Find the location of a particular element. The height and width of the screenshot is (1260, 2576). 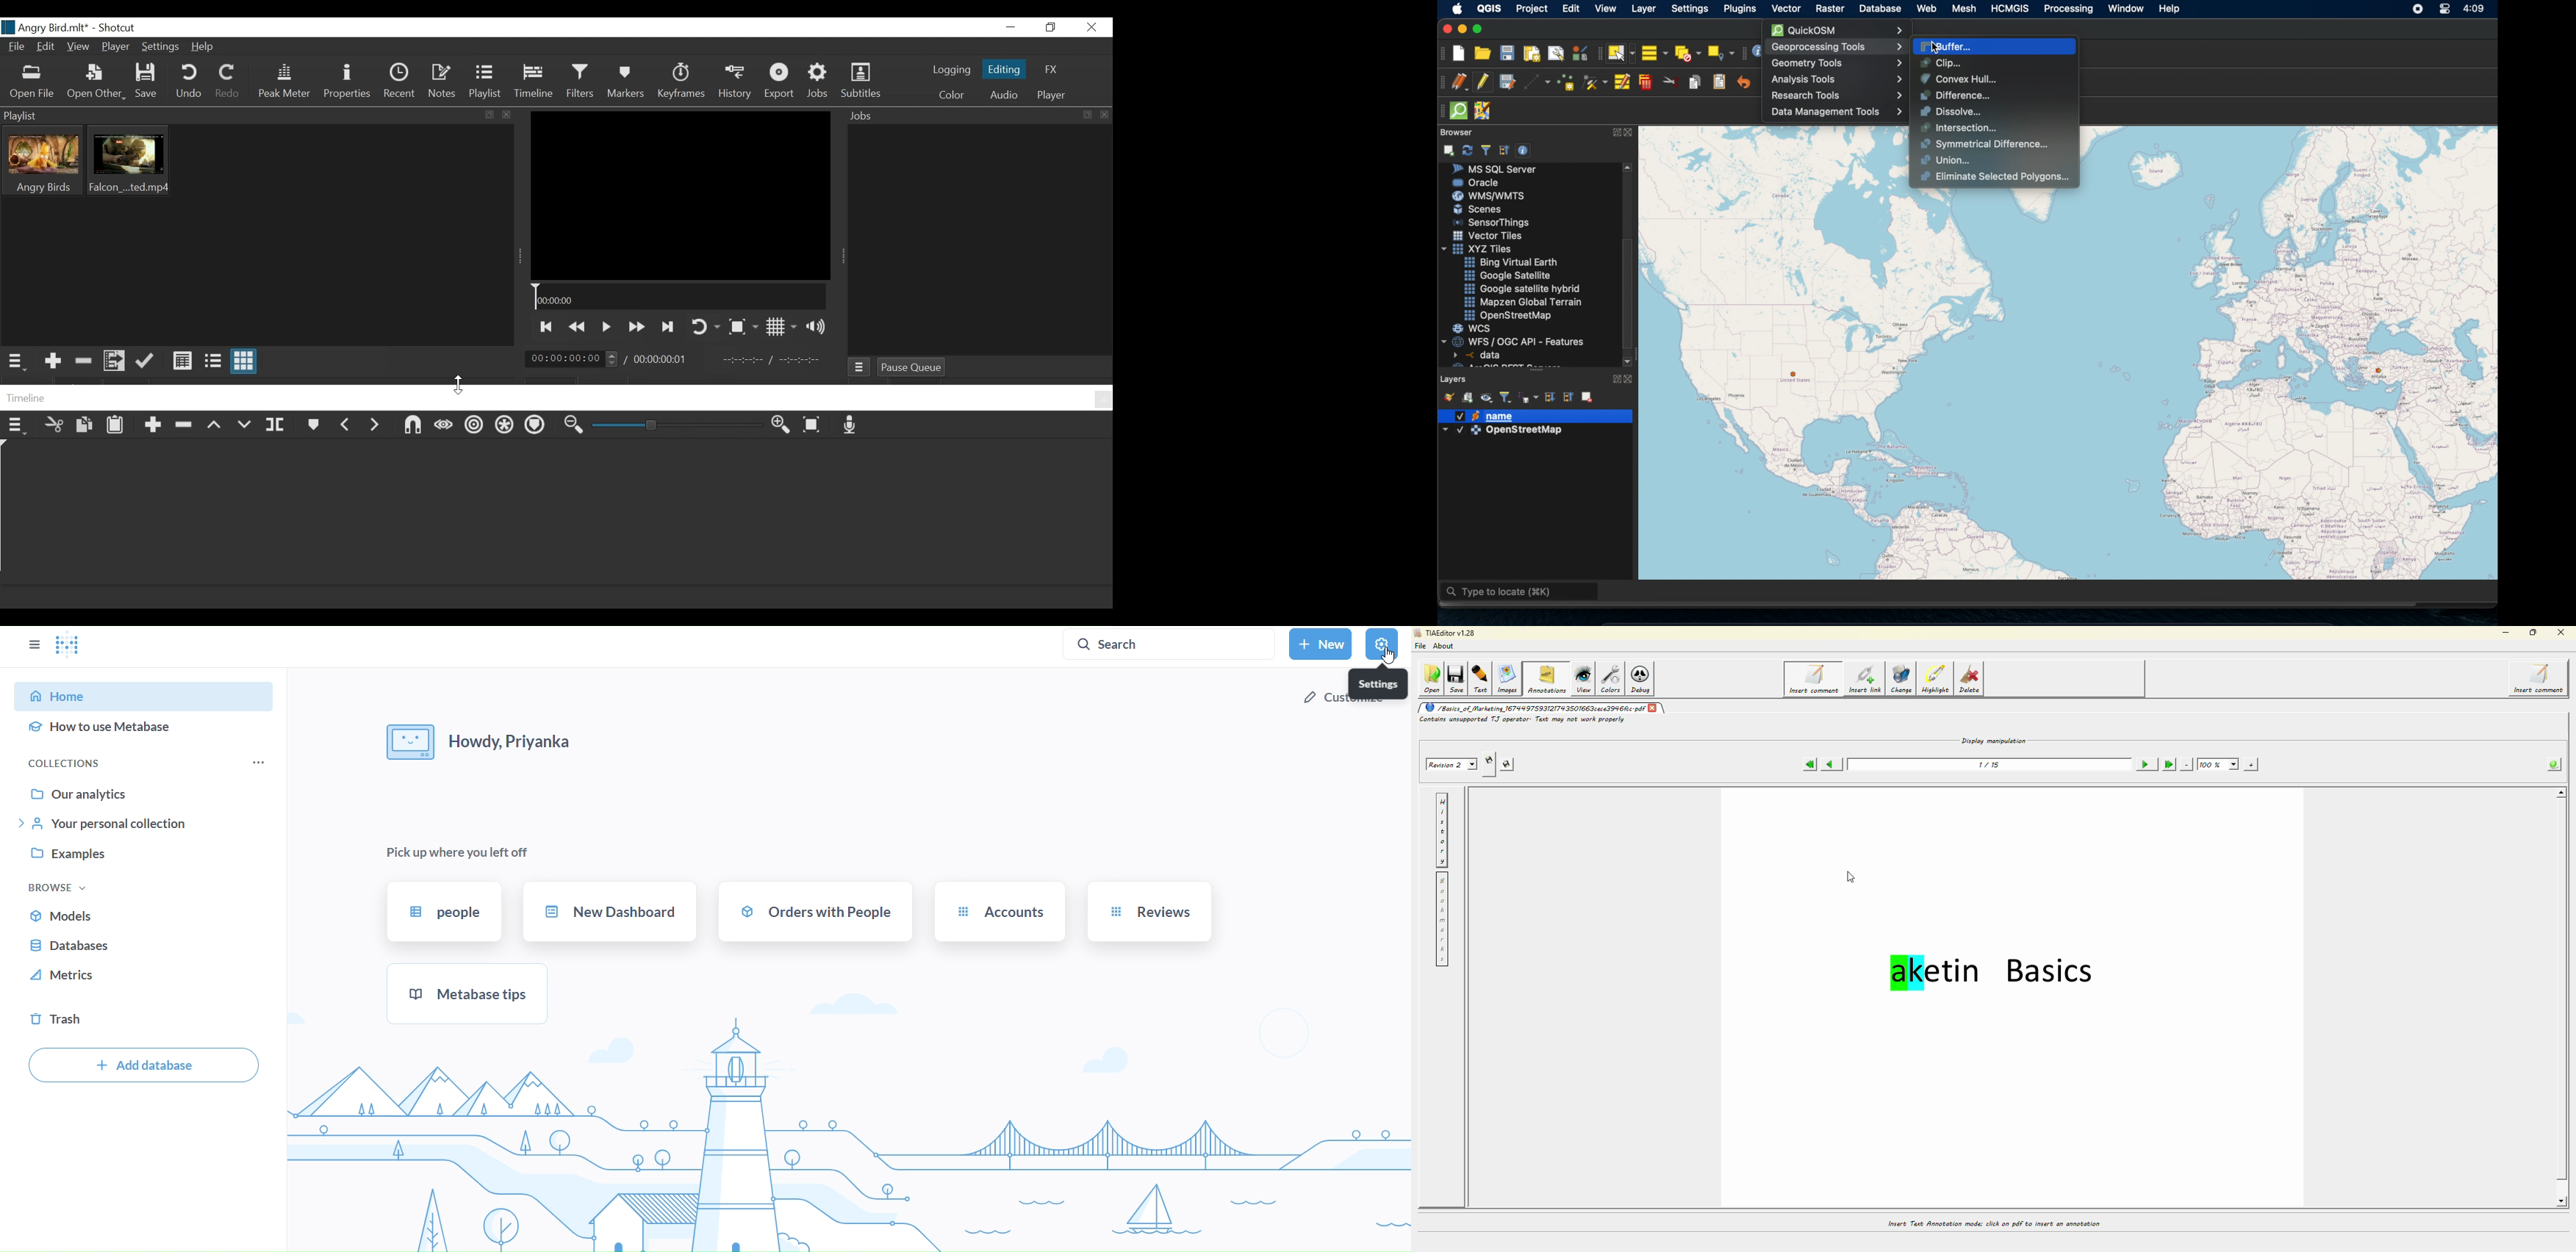

vertex tool is located at coordinates (1595, 80).